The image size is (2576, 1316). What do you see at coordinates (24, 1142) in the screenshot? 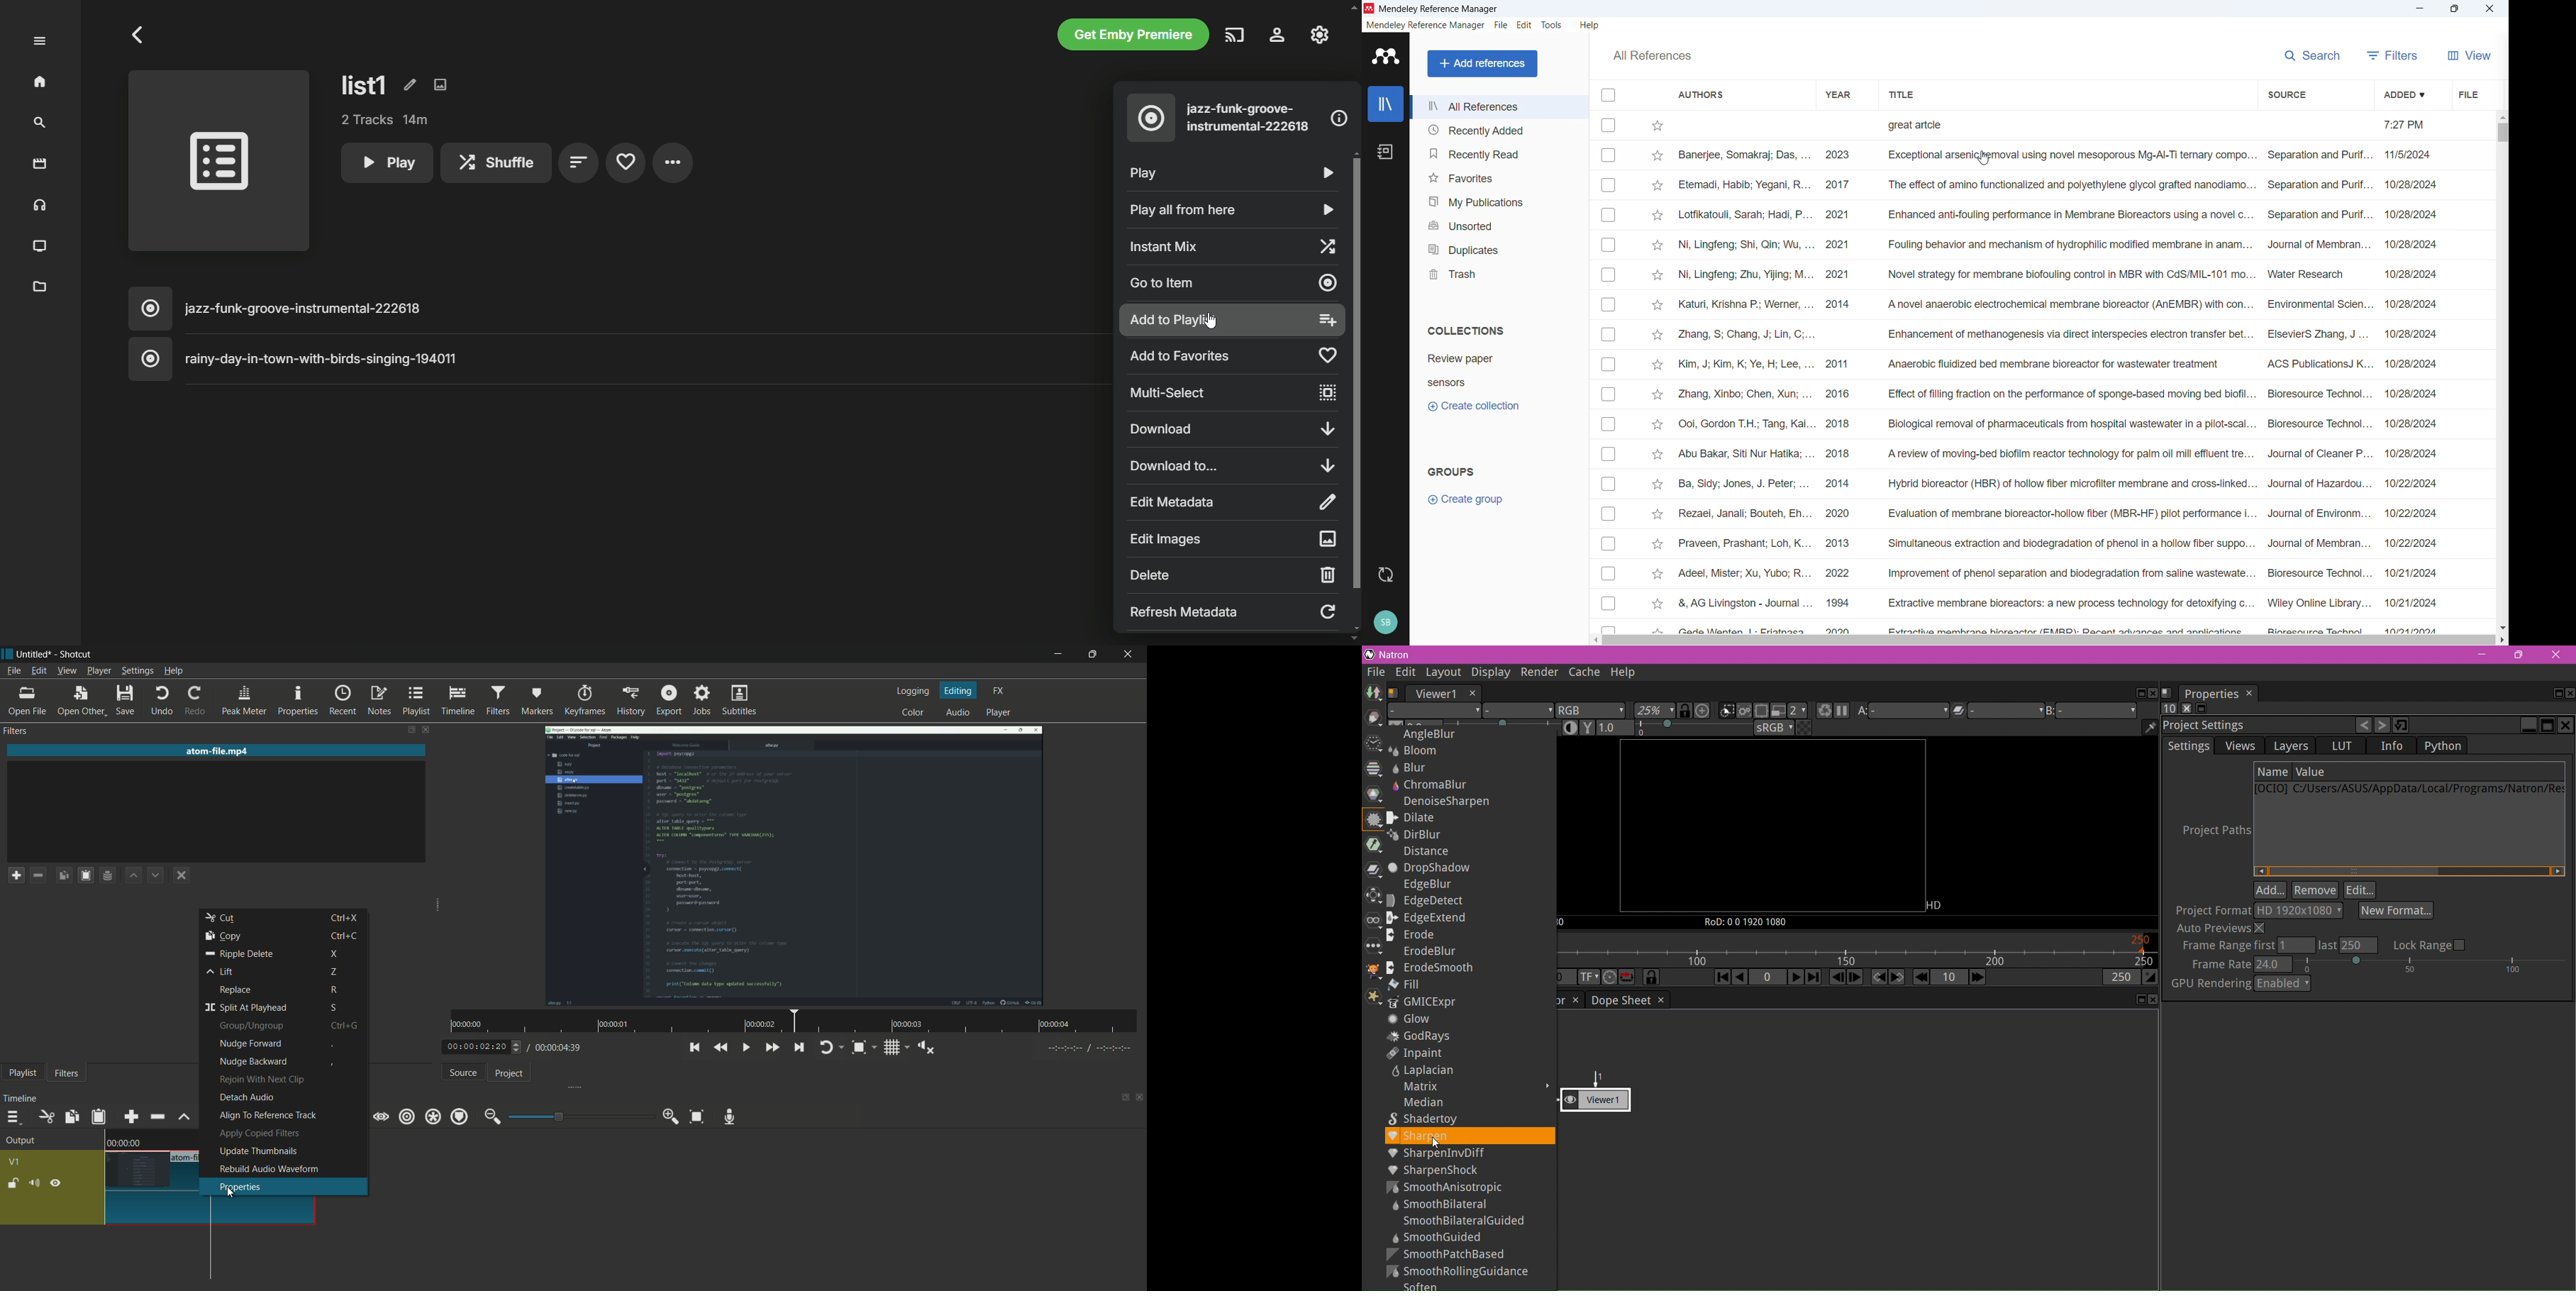
I see `output` at bounding box center [24, 1142].